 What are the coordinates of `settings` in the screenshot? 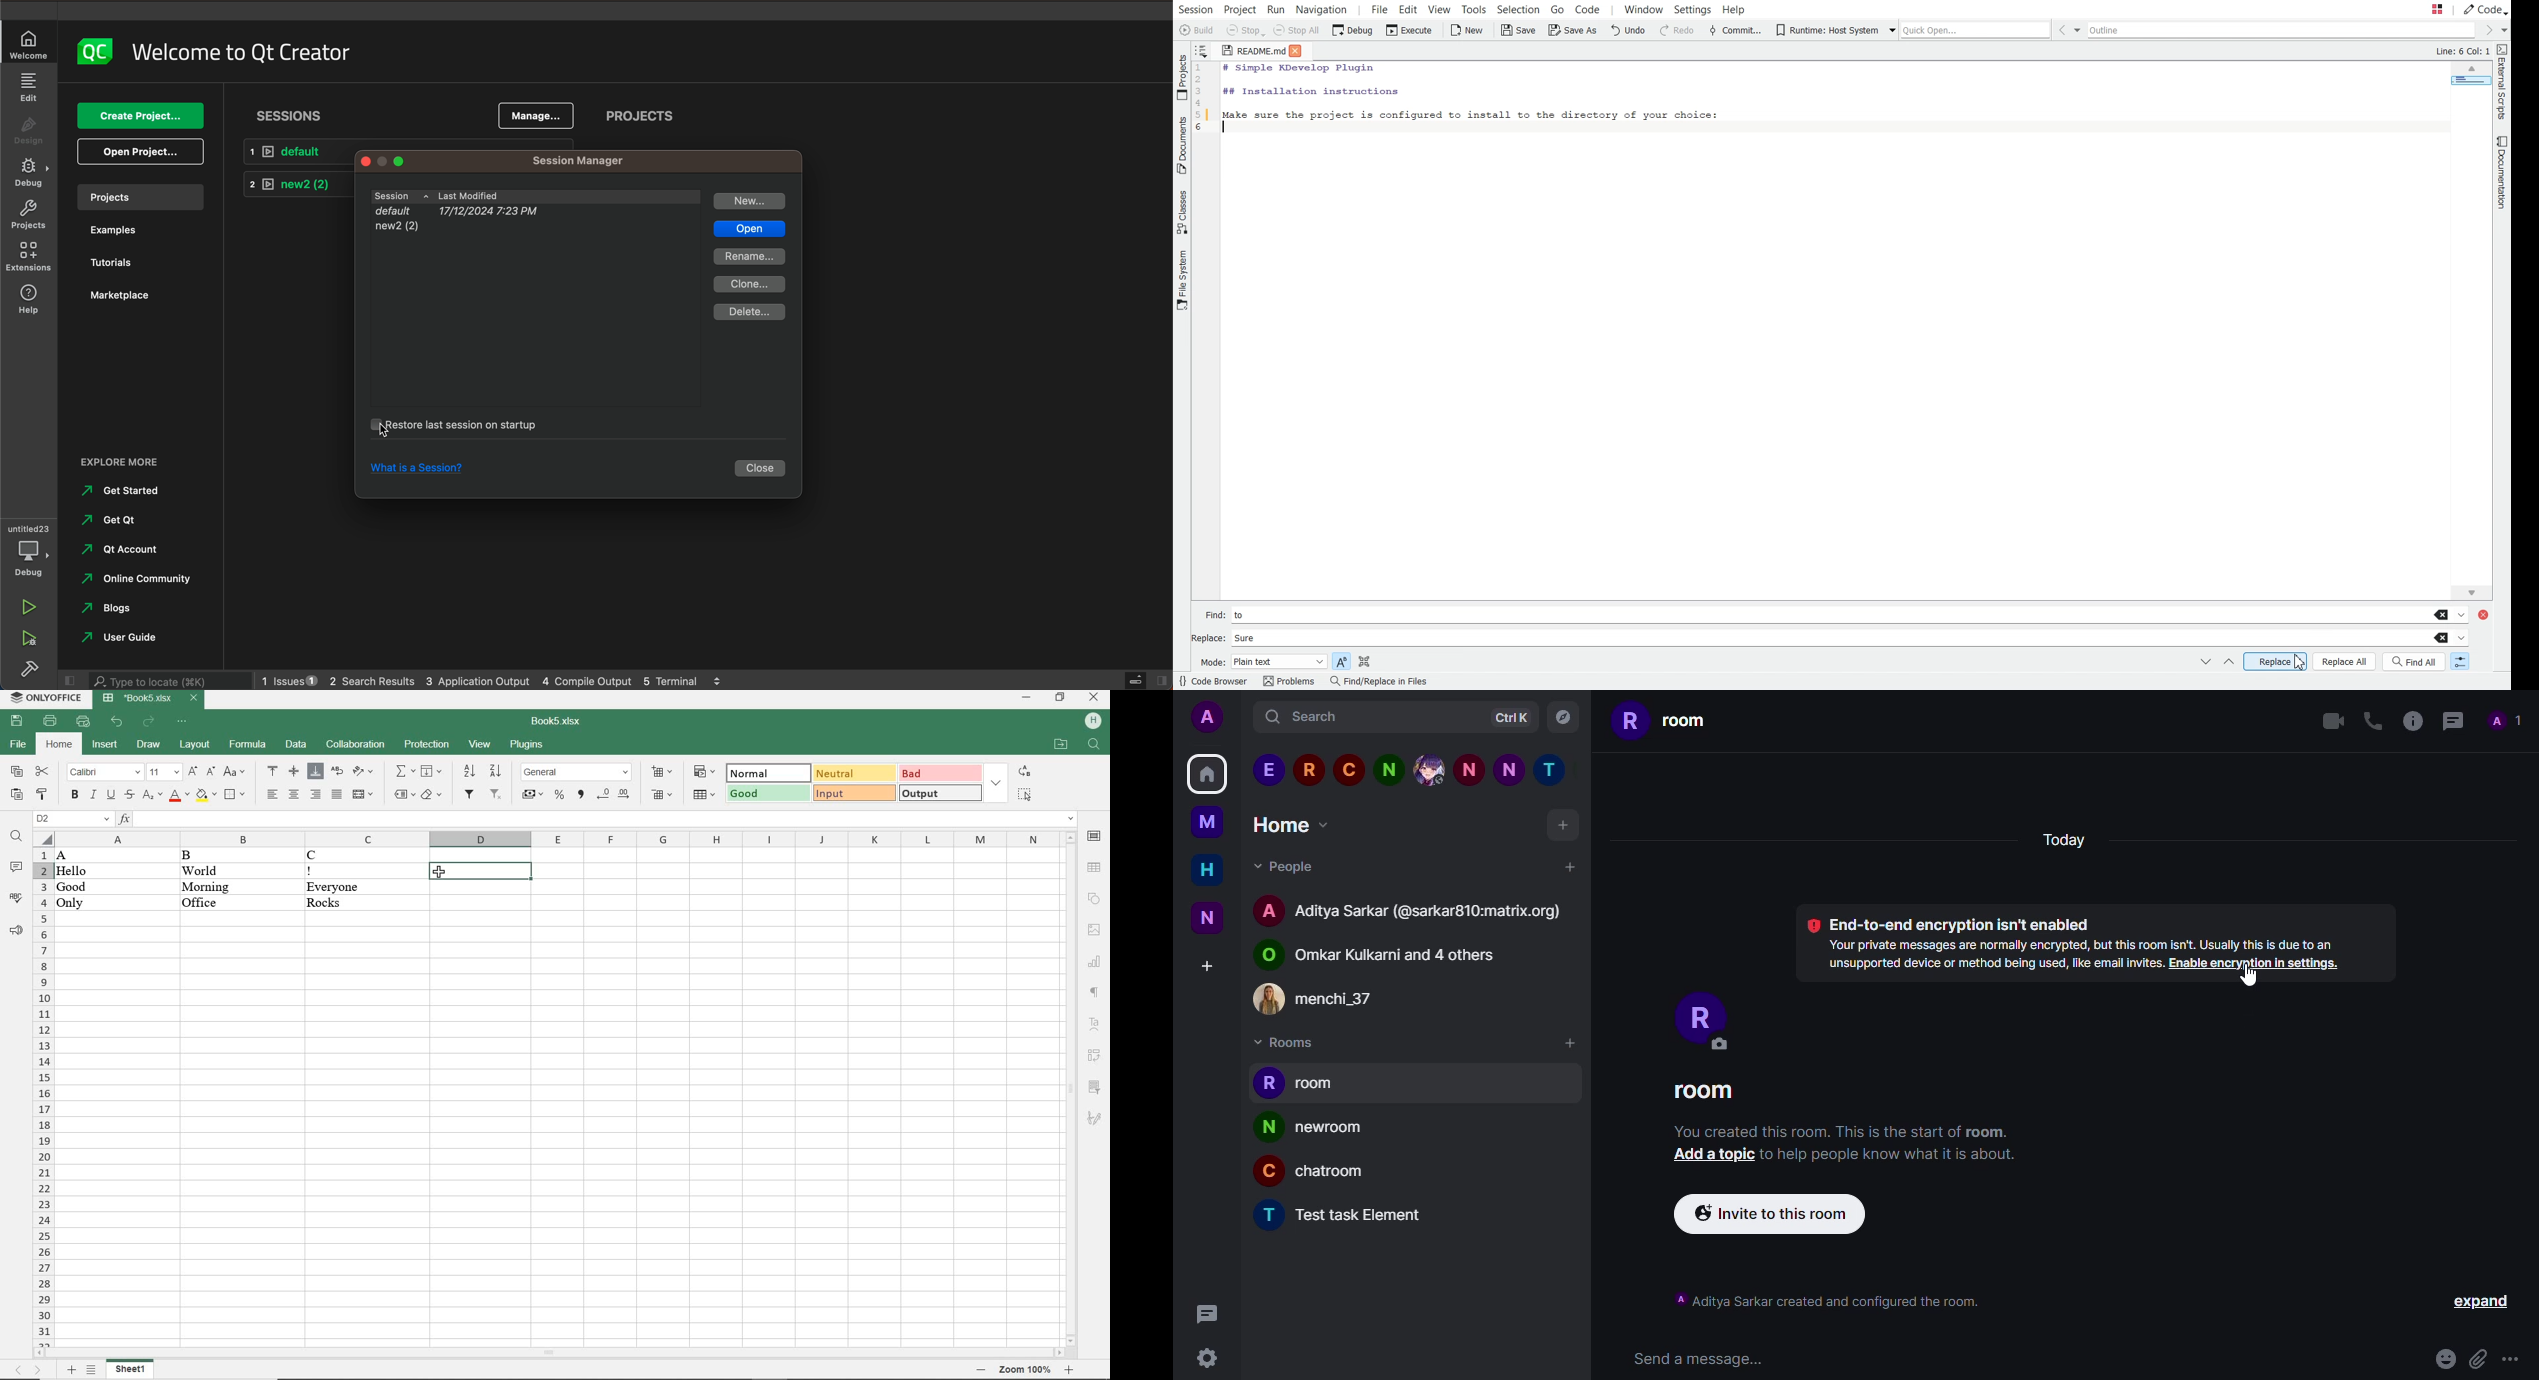 It's located at (1207, 1357).